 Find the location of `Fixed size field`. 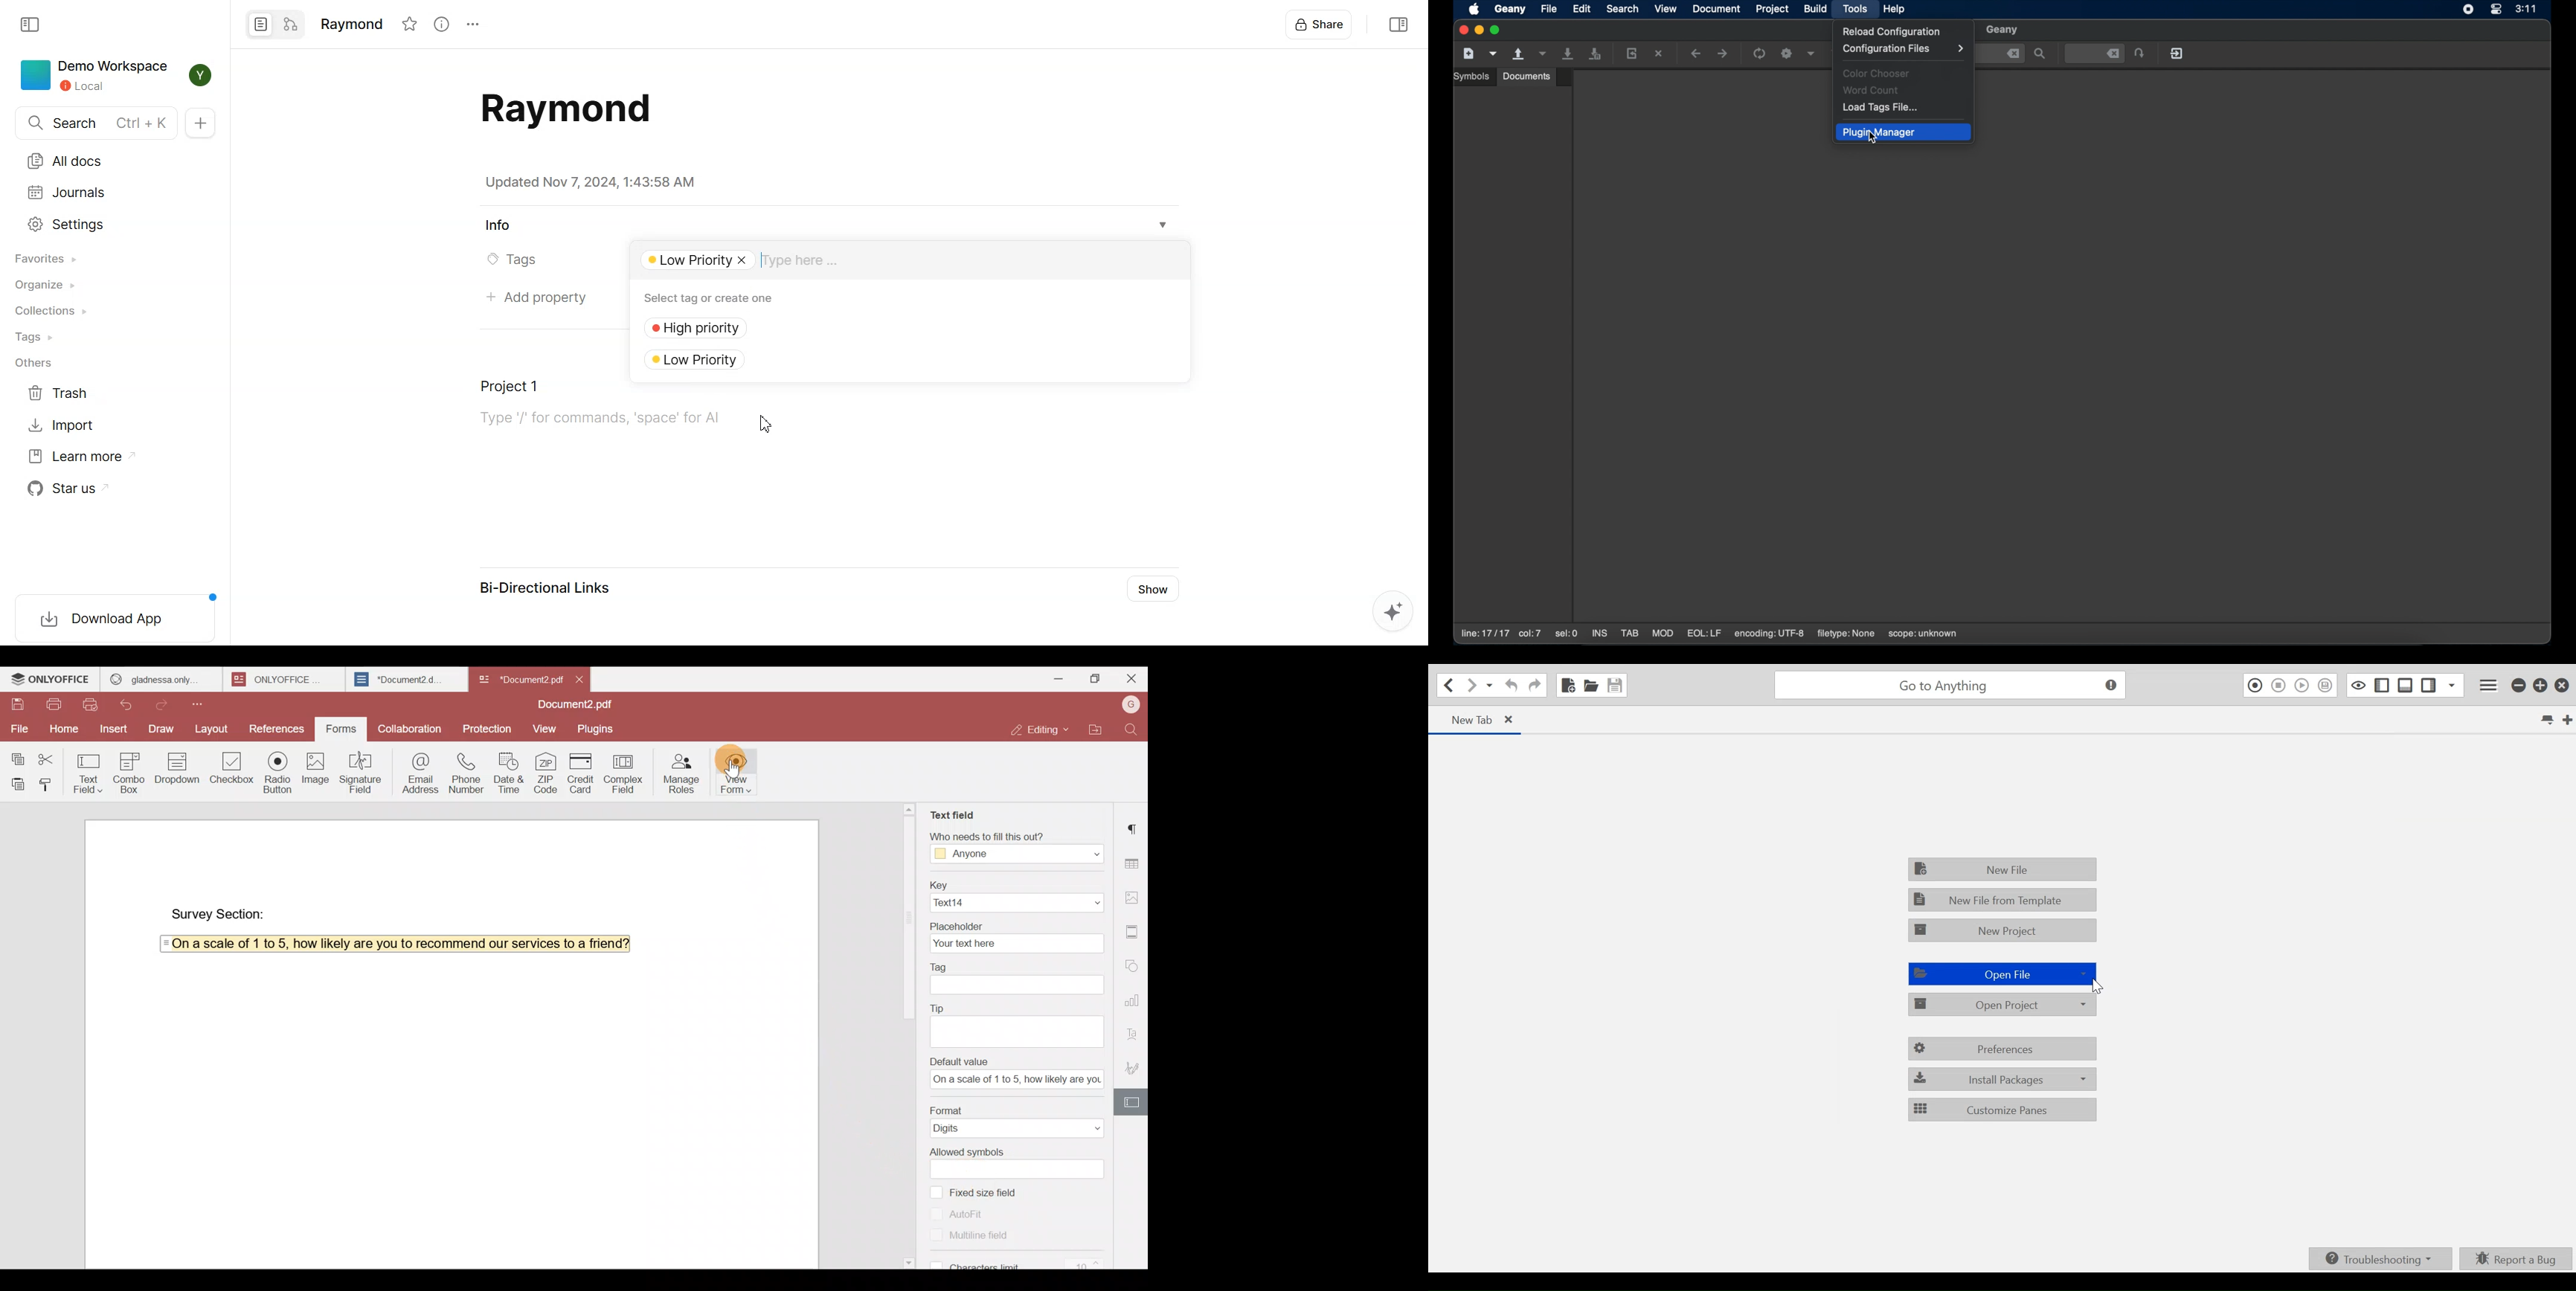

Fixed size field is located at coordinates (989, 1191).